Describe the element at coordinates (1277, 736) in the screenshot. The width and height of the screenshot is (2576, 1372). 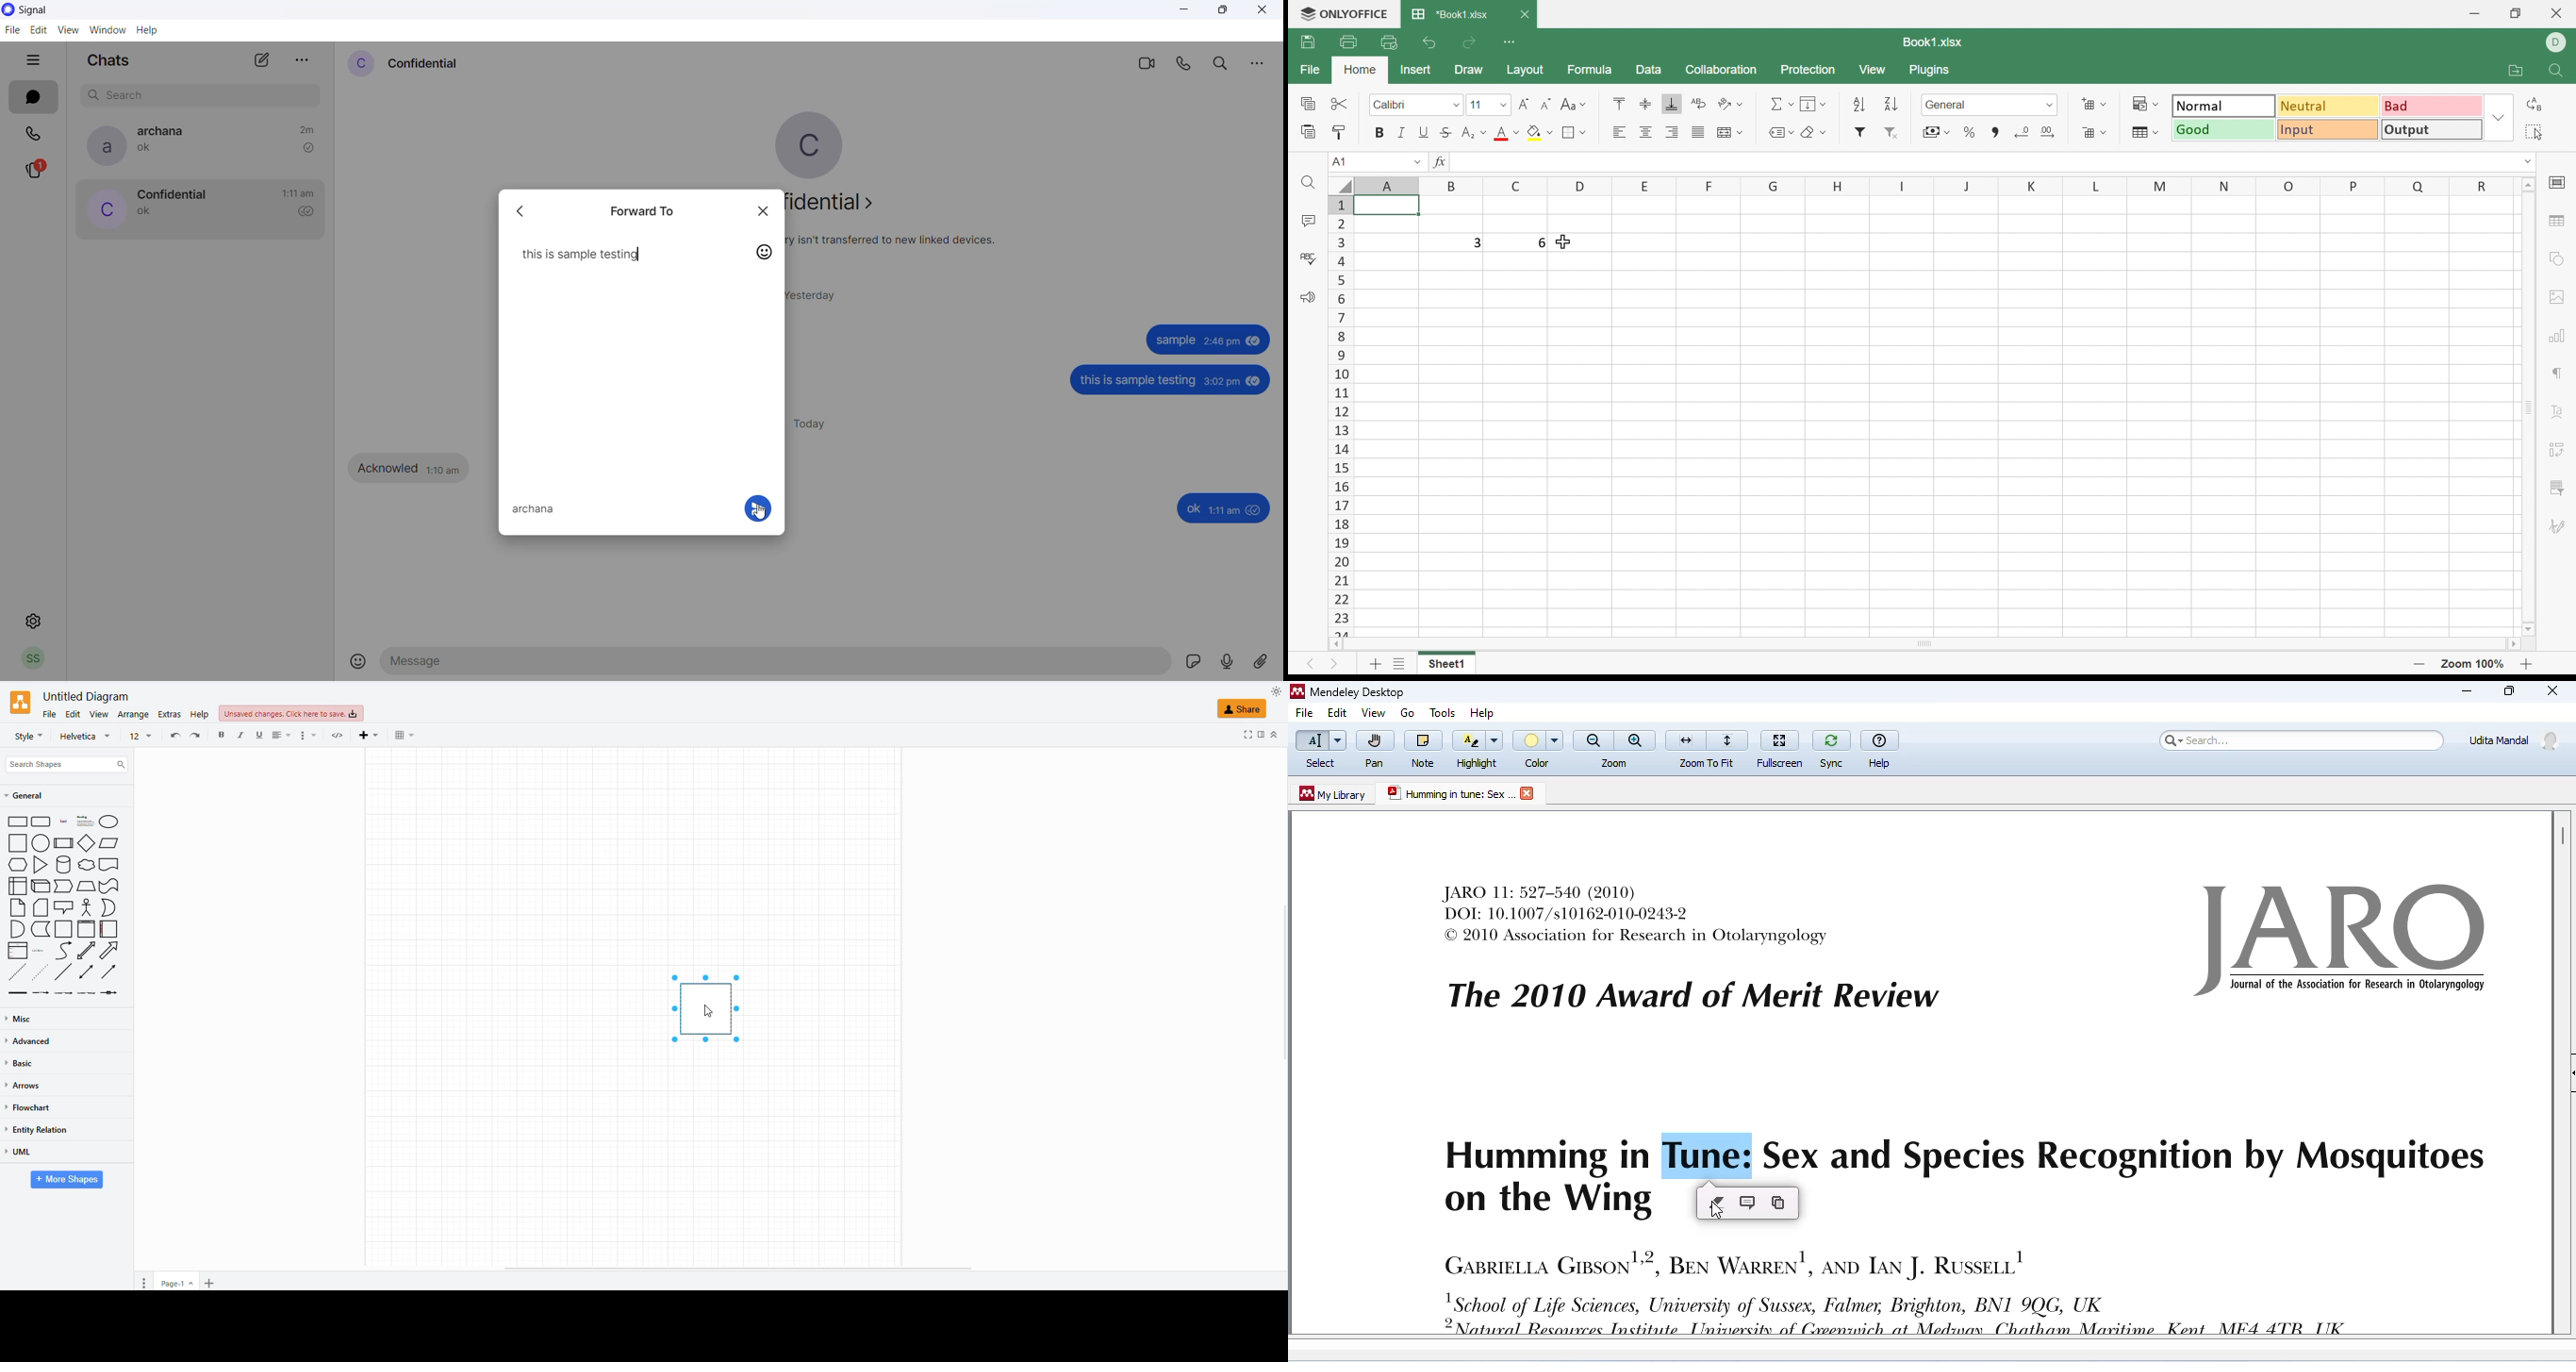
I see `up` at that location.